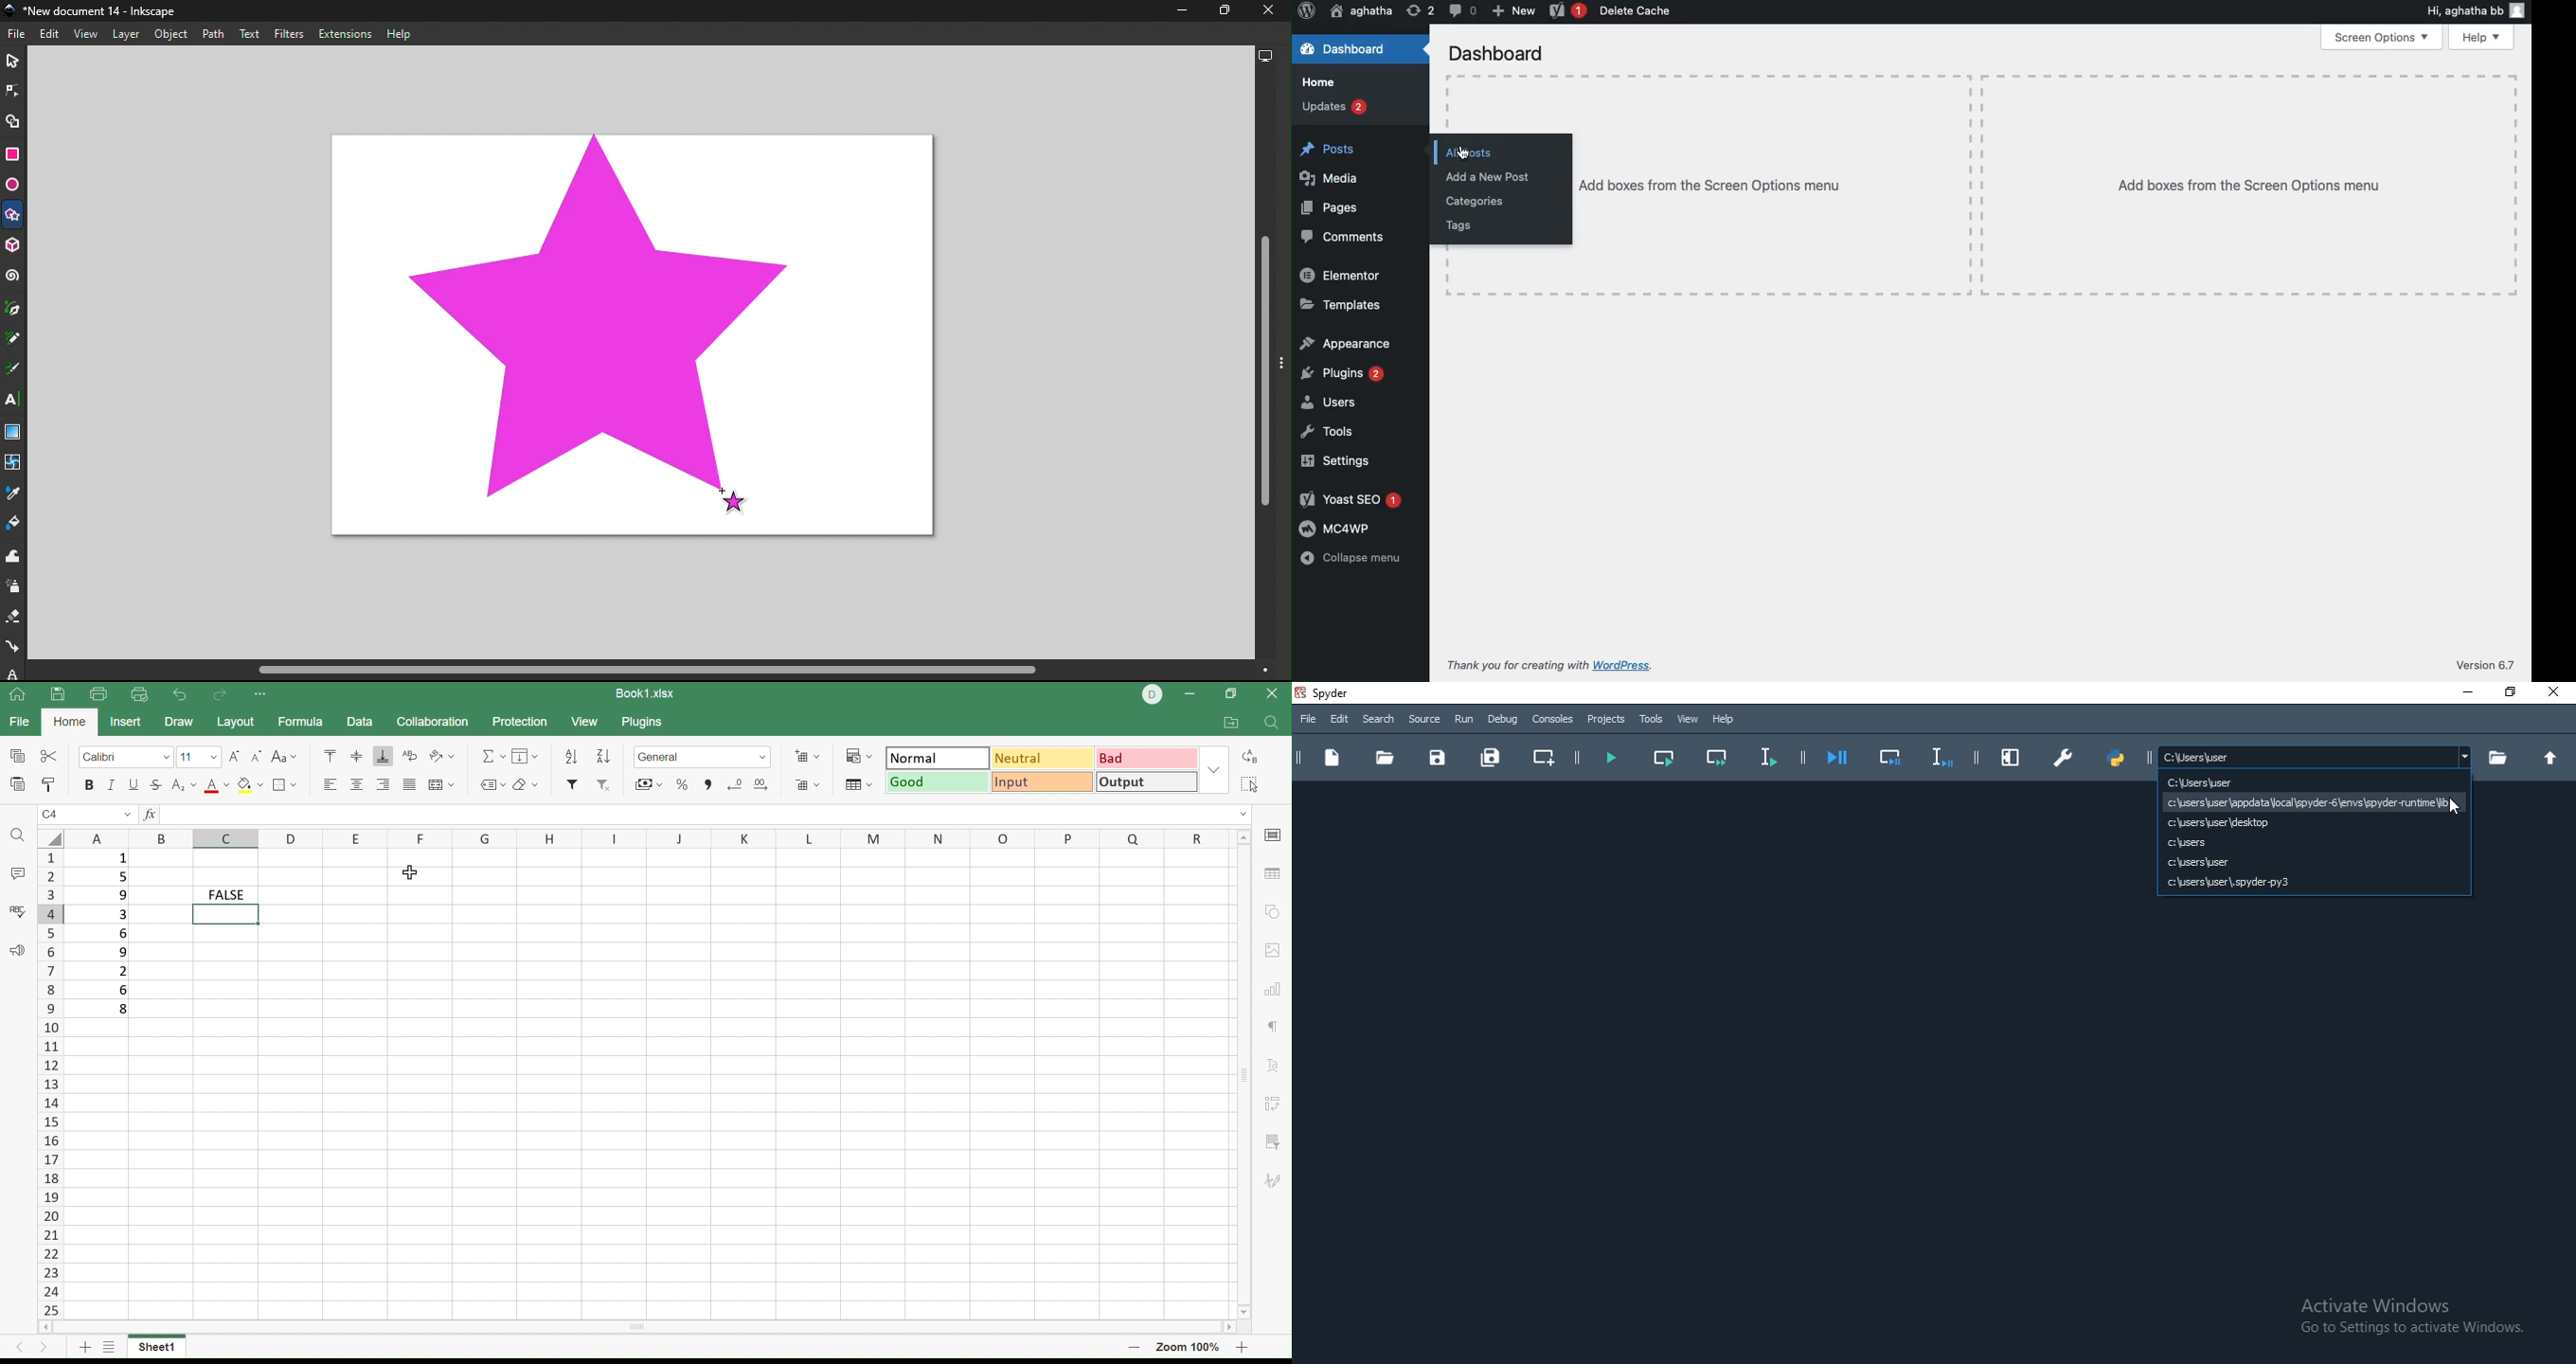 The width and height of the screenshot is (2576, 1372). Describe the element at coordinates (52, 34) in the screenshot. I see `Edit` at that location.